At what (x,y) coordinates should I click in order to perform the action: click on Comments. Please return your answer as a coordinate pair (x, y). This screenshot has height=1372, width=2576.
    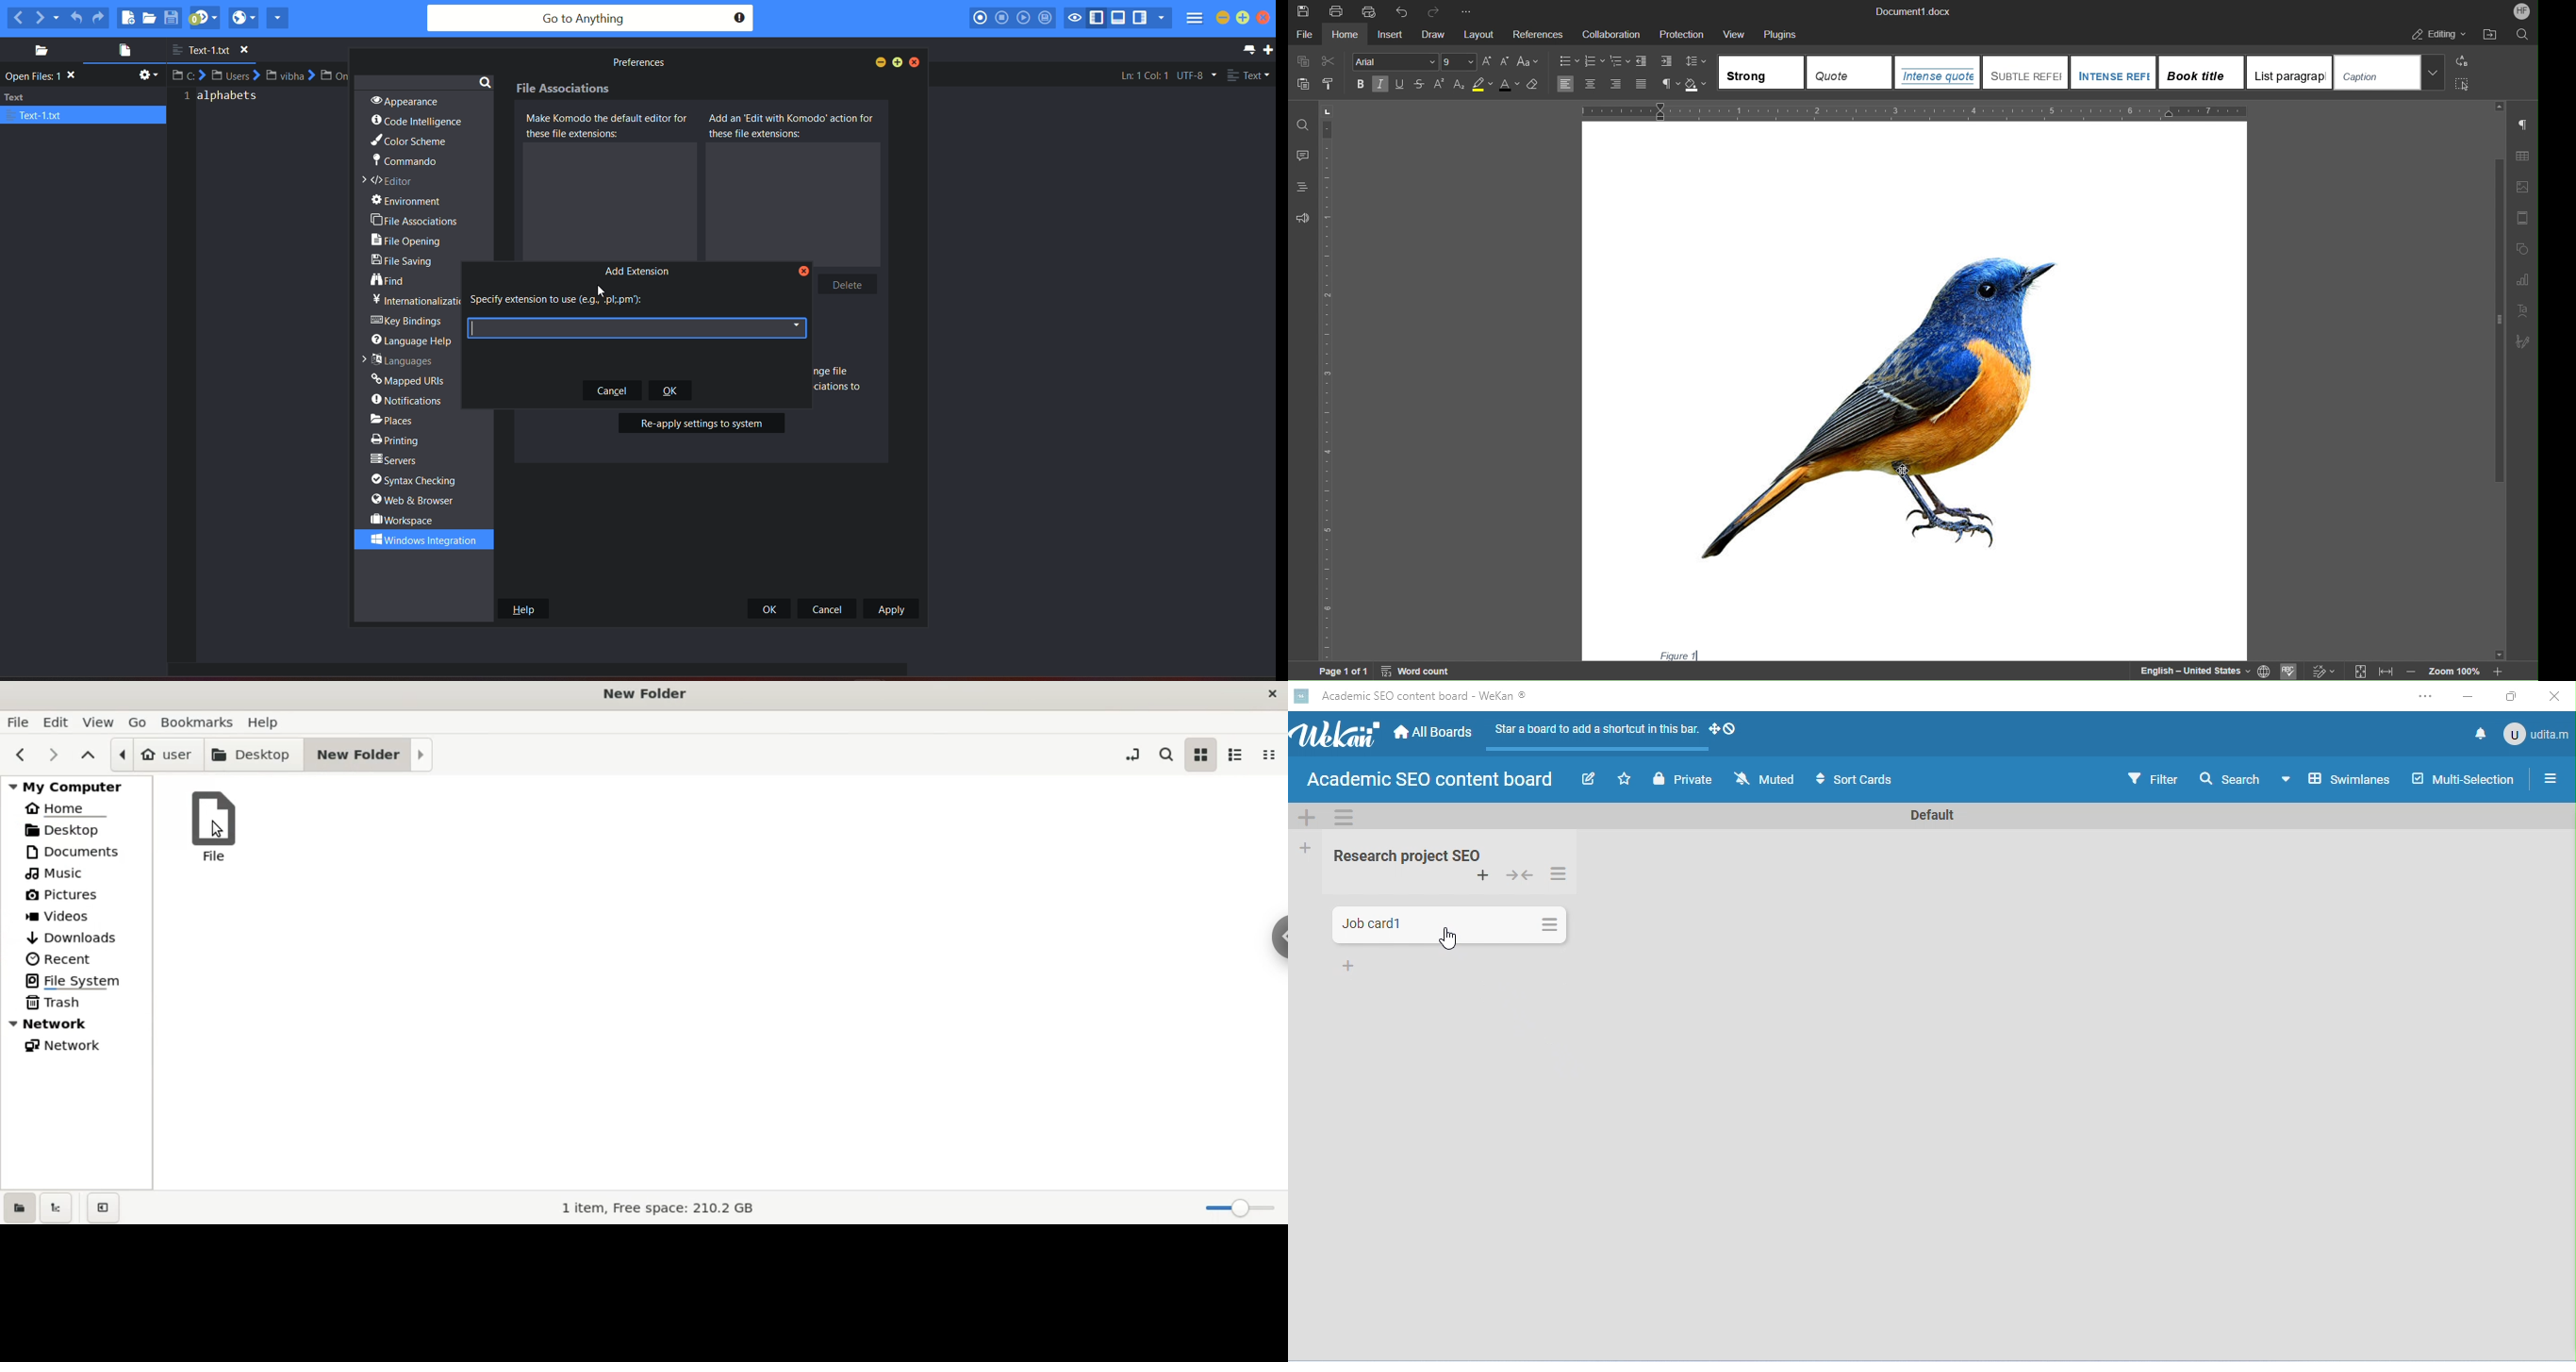
    Looking at the image, I should click on (1303, 156).